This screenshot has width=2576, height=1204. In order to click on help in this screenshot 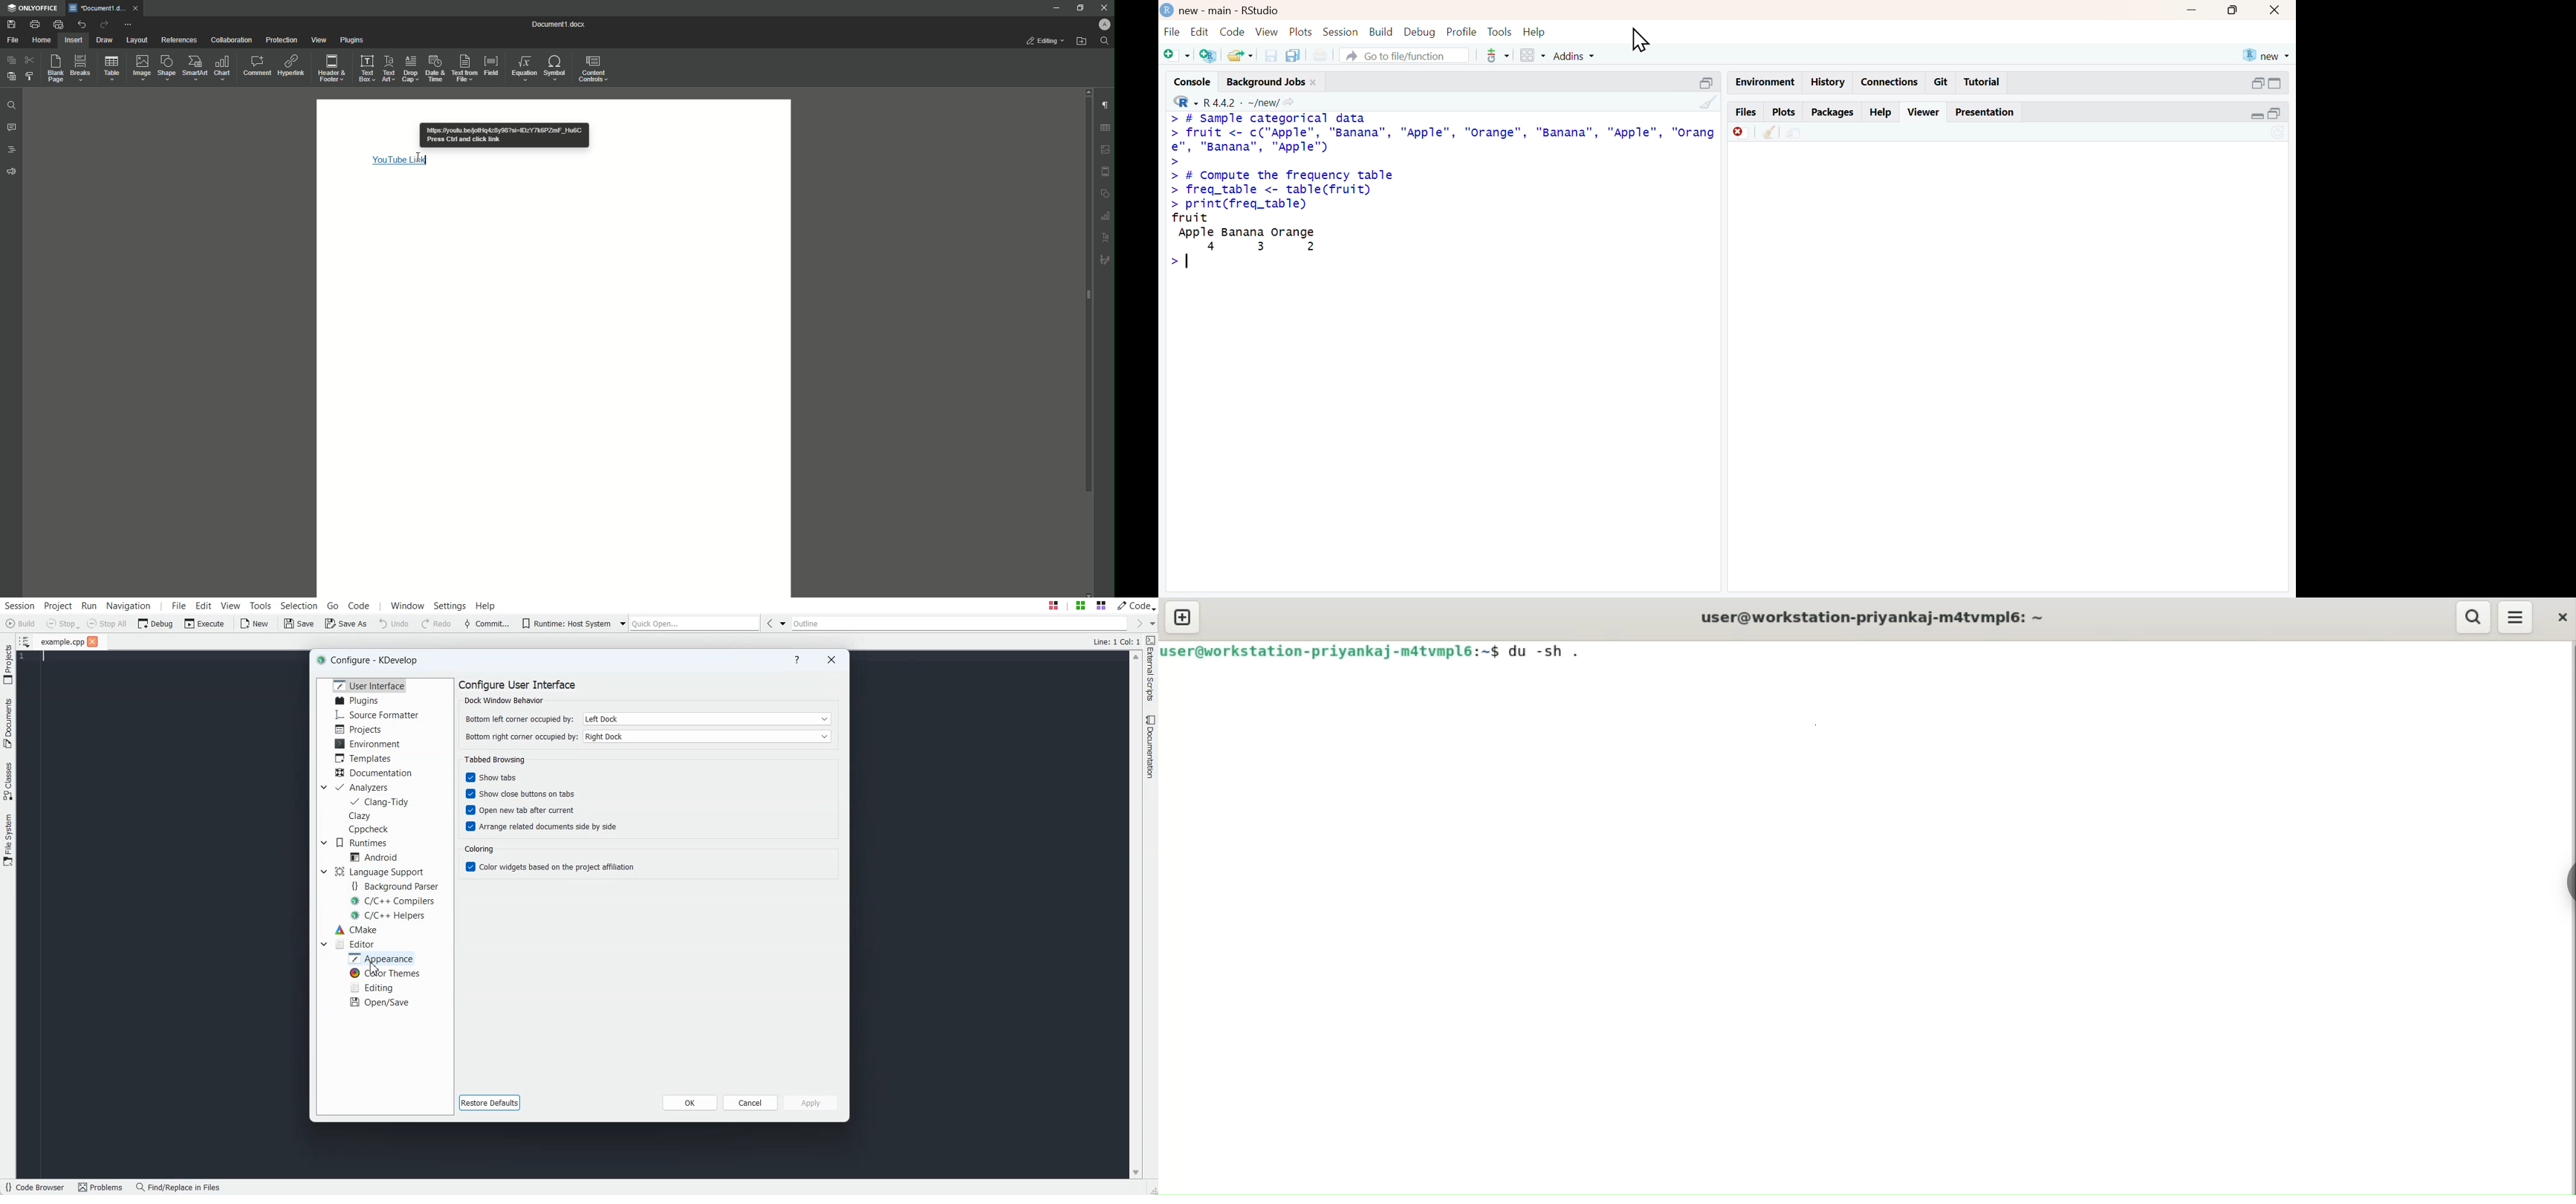, I will do `click(1883, 112)`.